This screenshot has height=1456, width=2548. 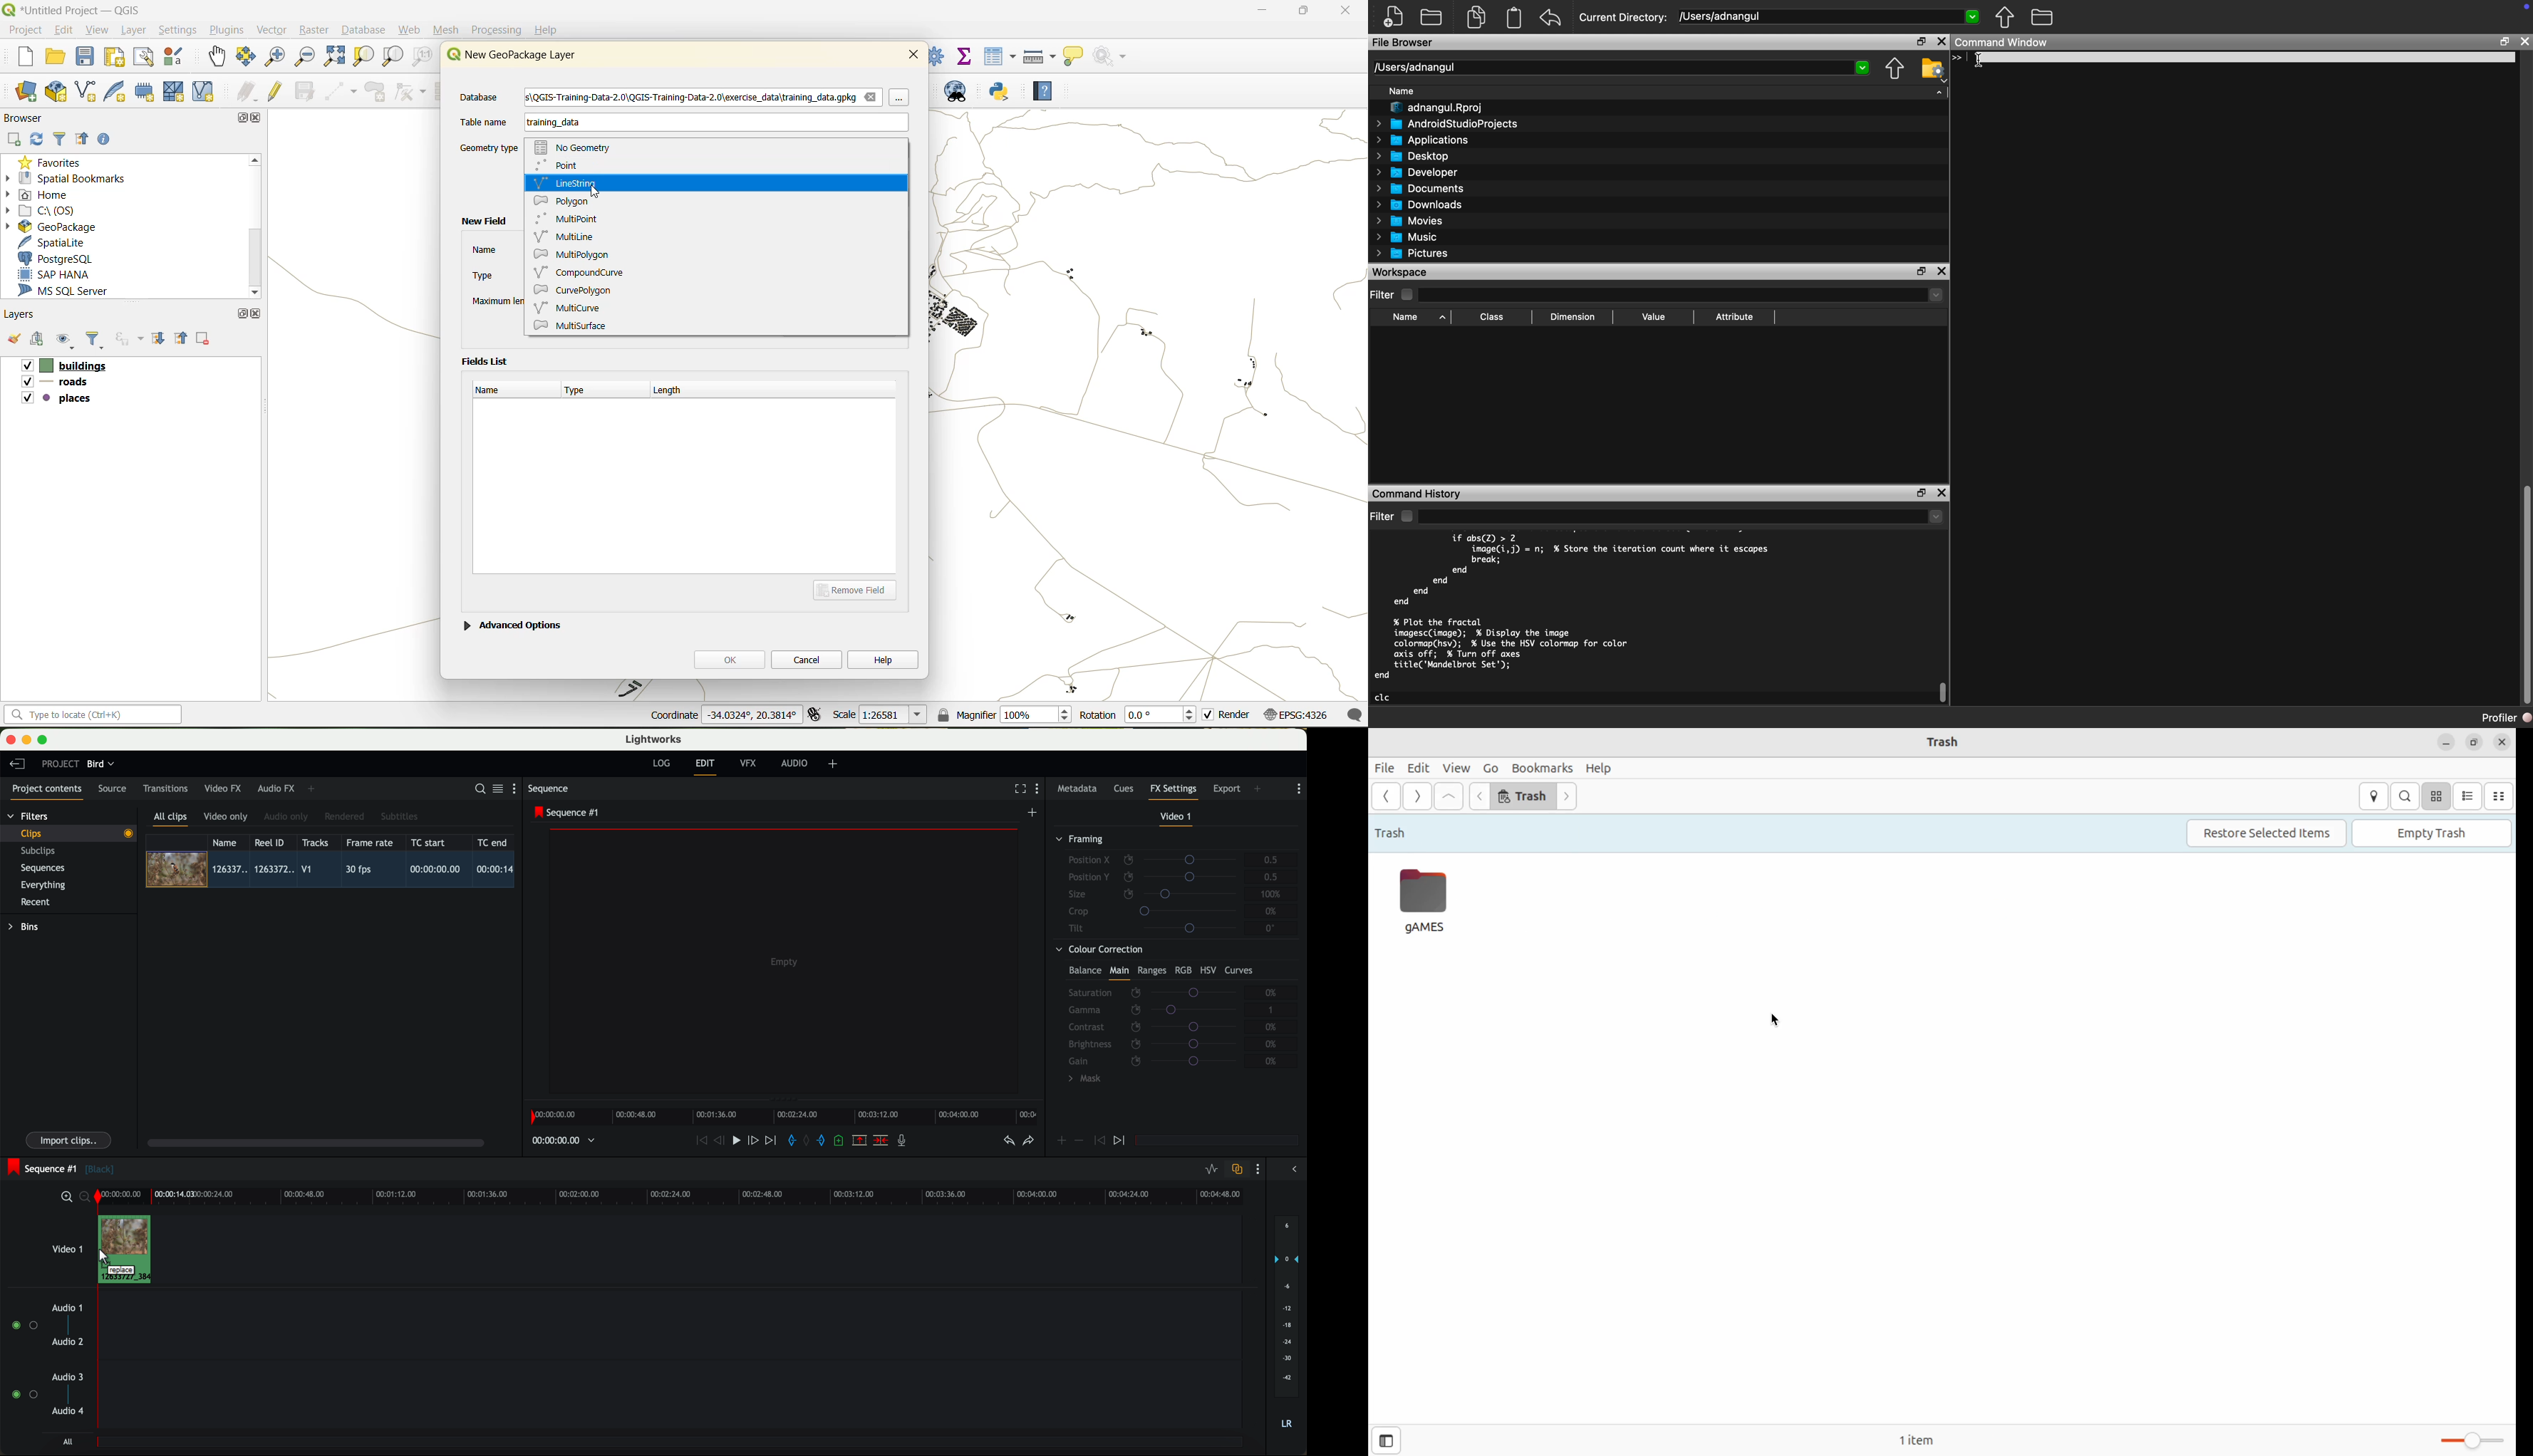 What do you see at coordinates (1653, 317) in the screenshot?
I see `Value` at bounding box center [1653, 317].